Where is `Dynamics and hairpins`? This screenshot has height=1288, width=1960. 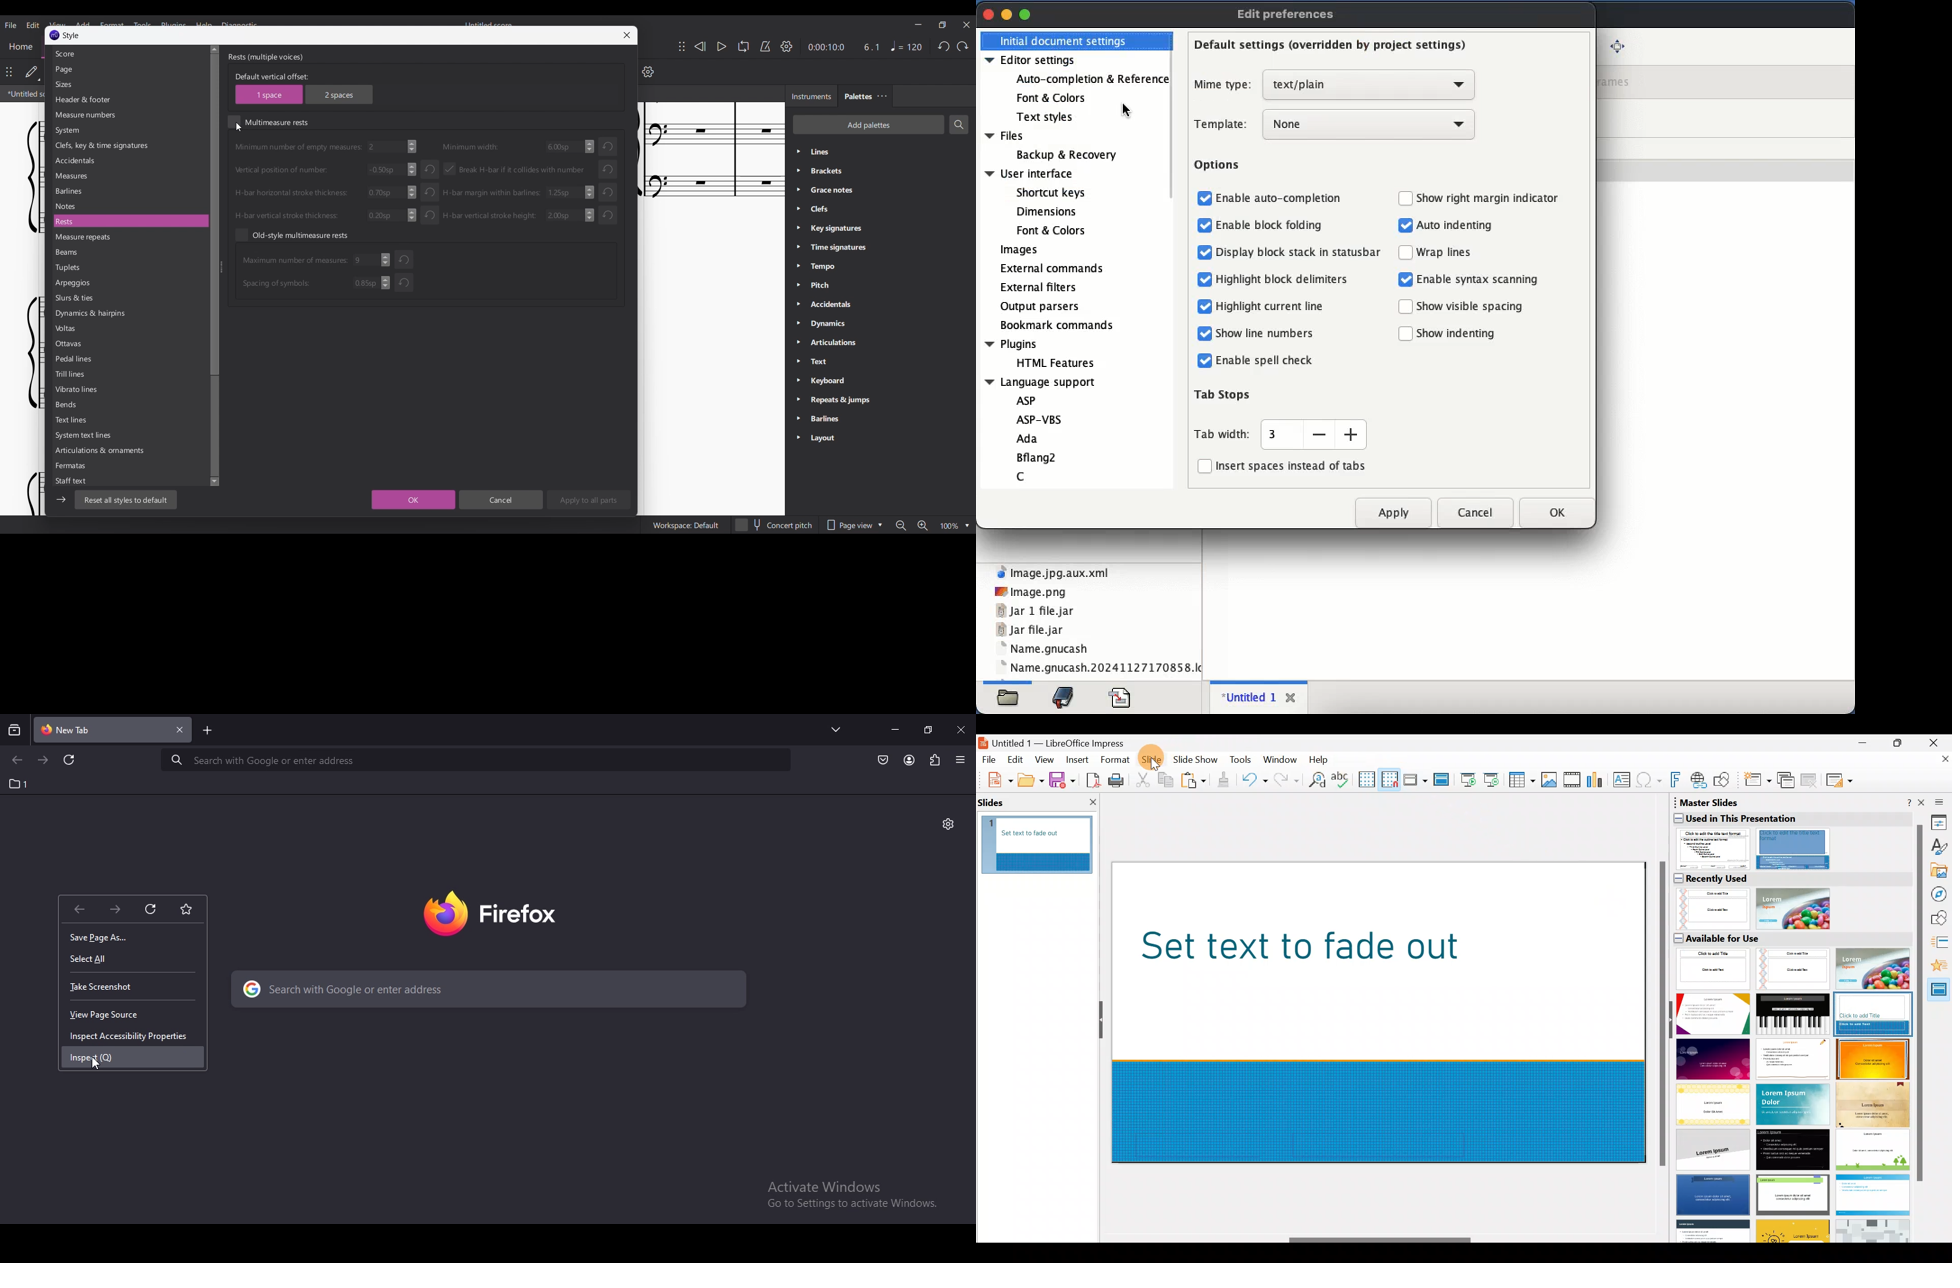 Dynamics and hairpins is located at coordinates (129, 314).